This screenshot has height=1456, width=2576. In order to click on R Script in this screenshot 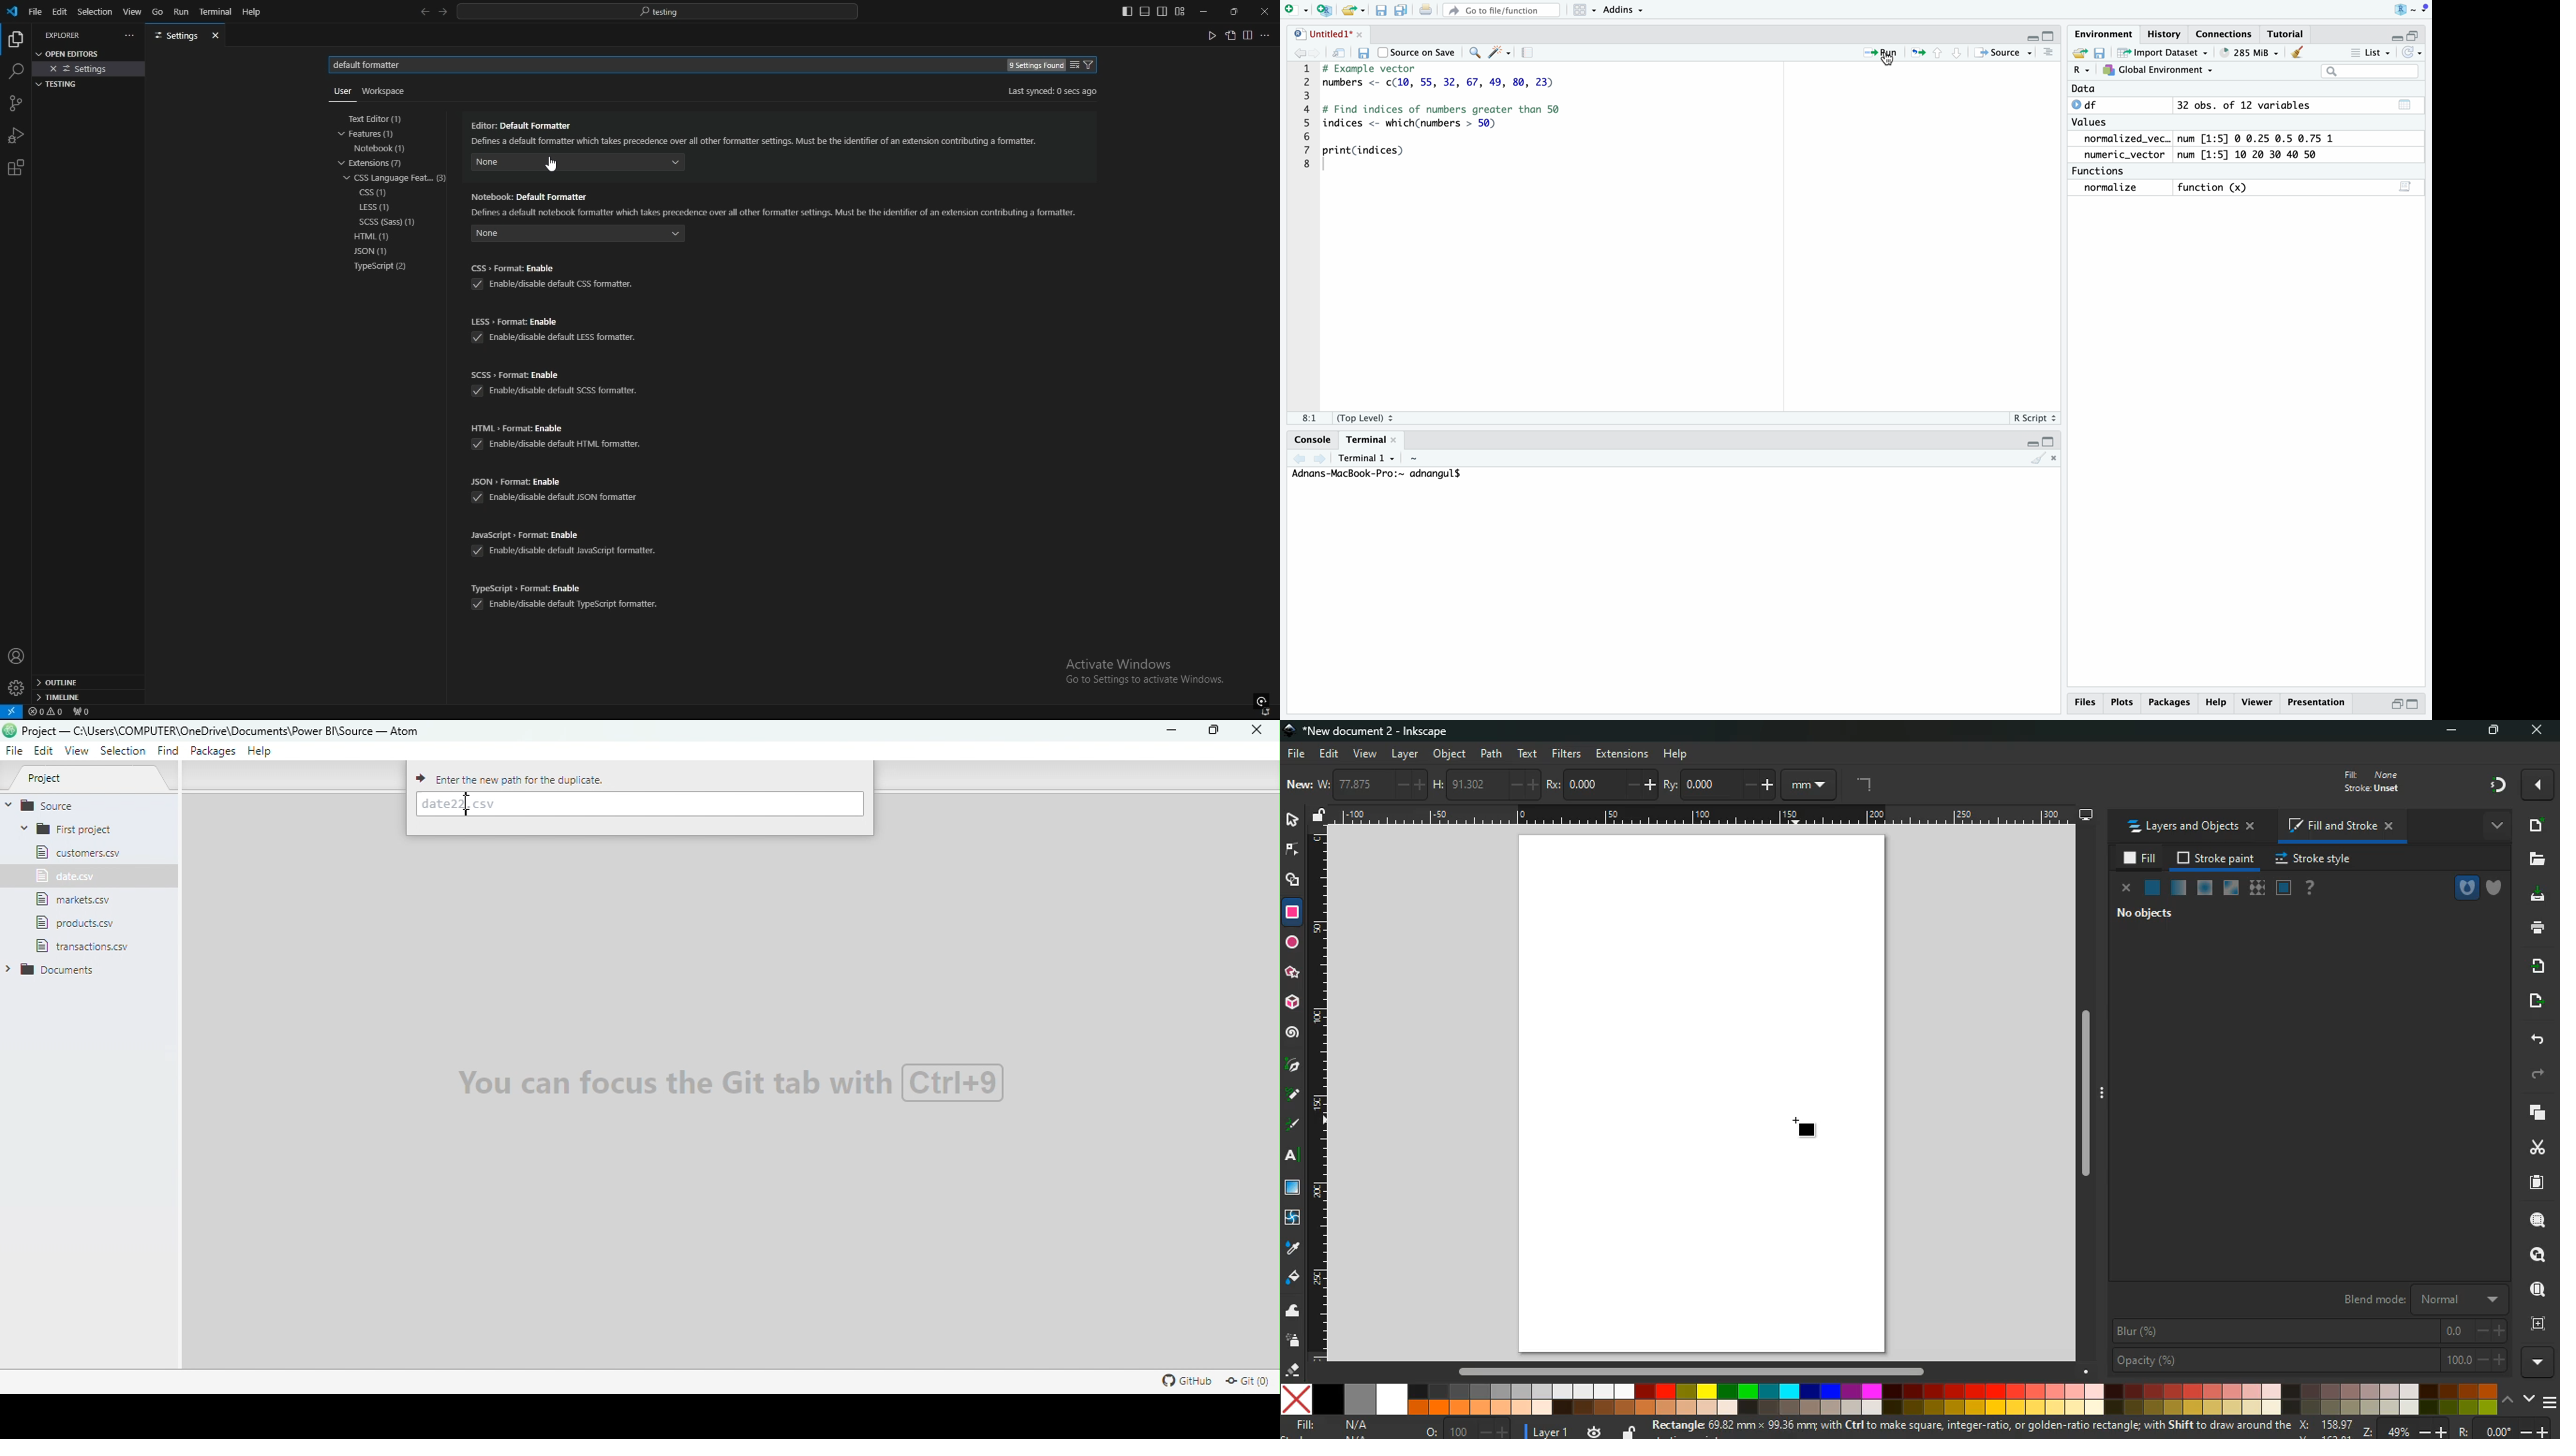, I will do `click(2032, 418)`.